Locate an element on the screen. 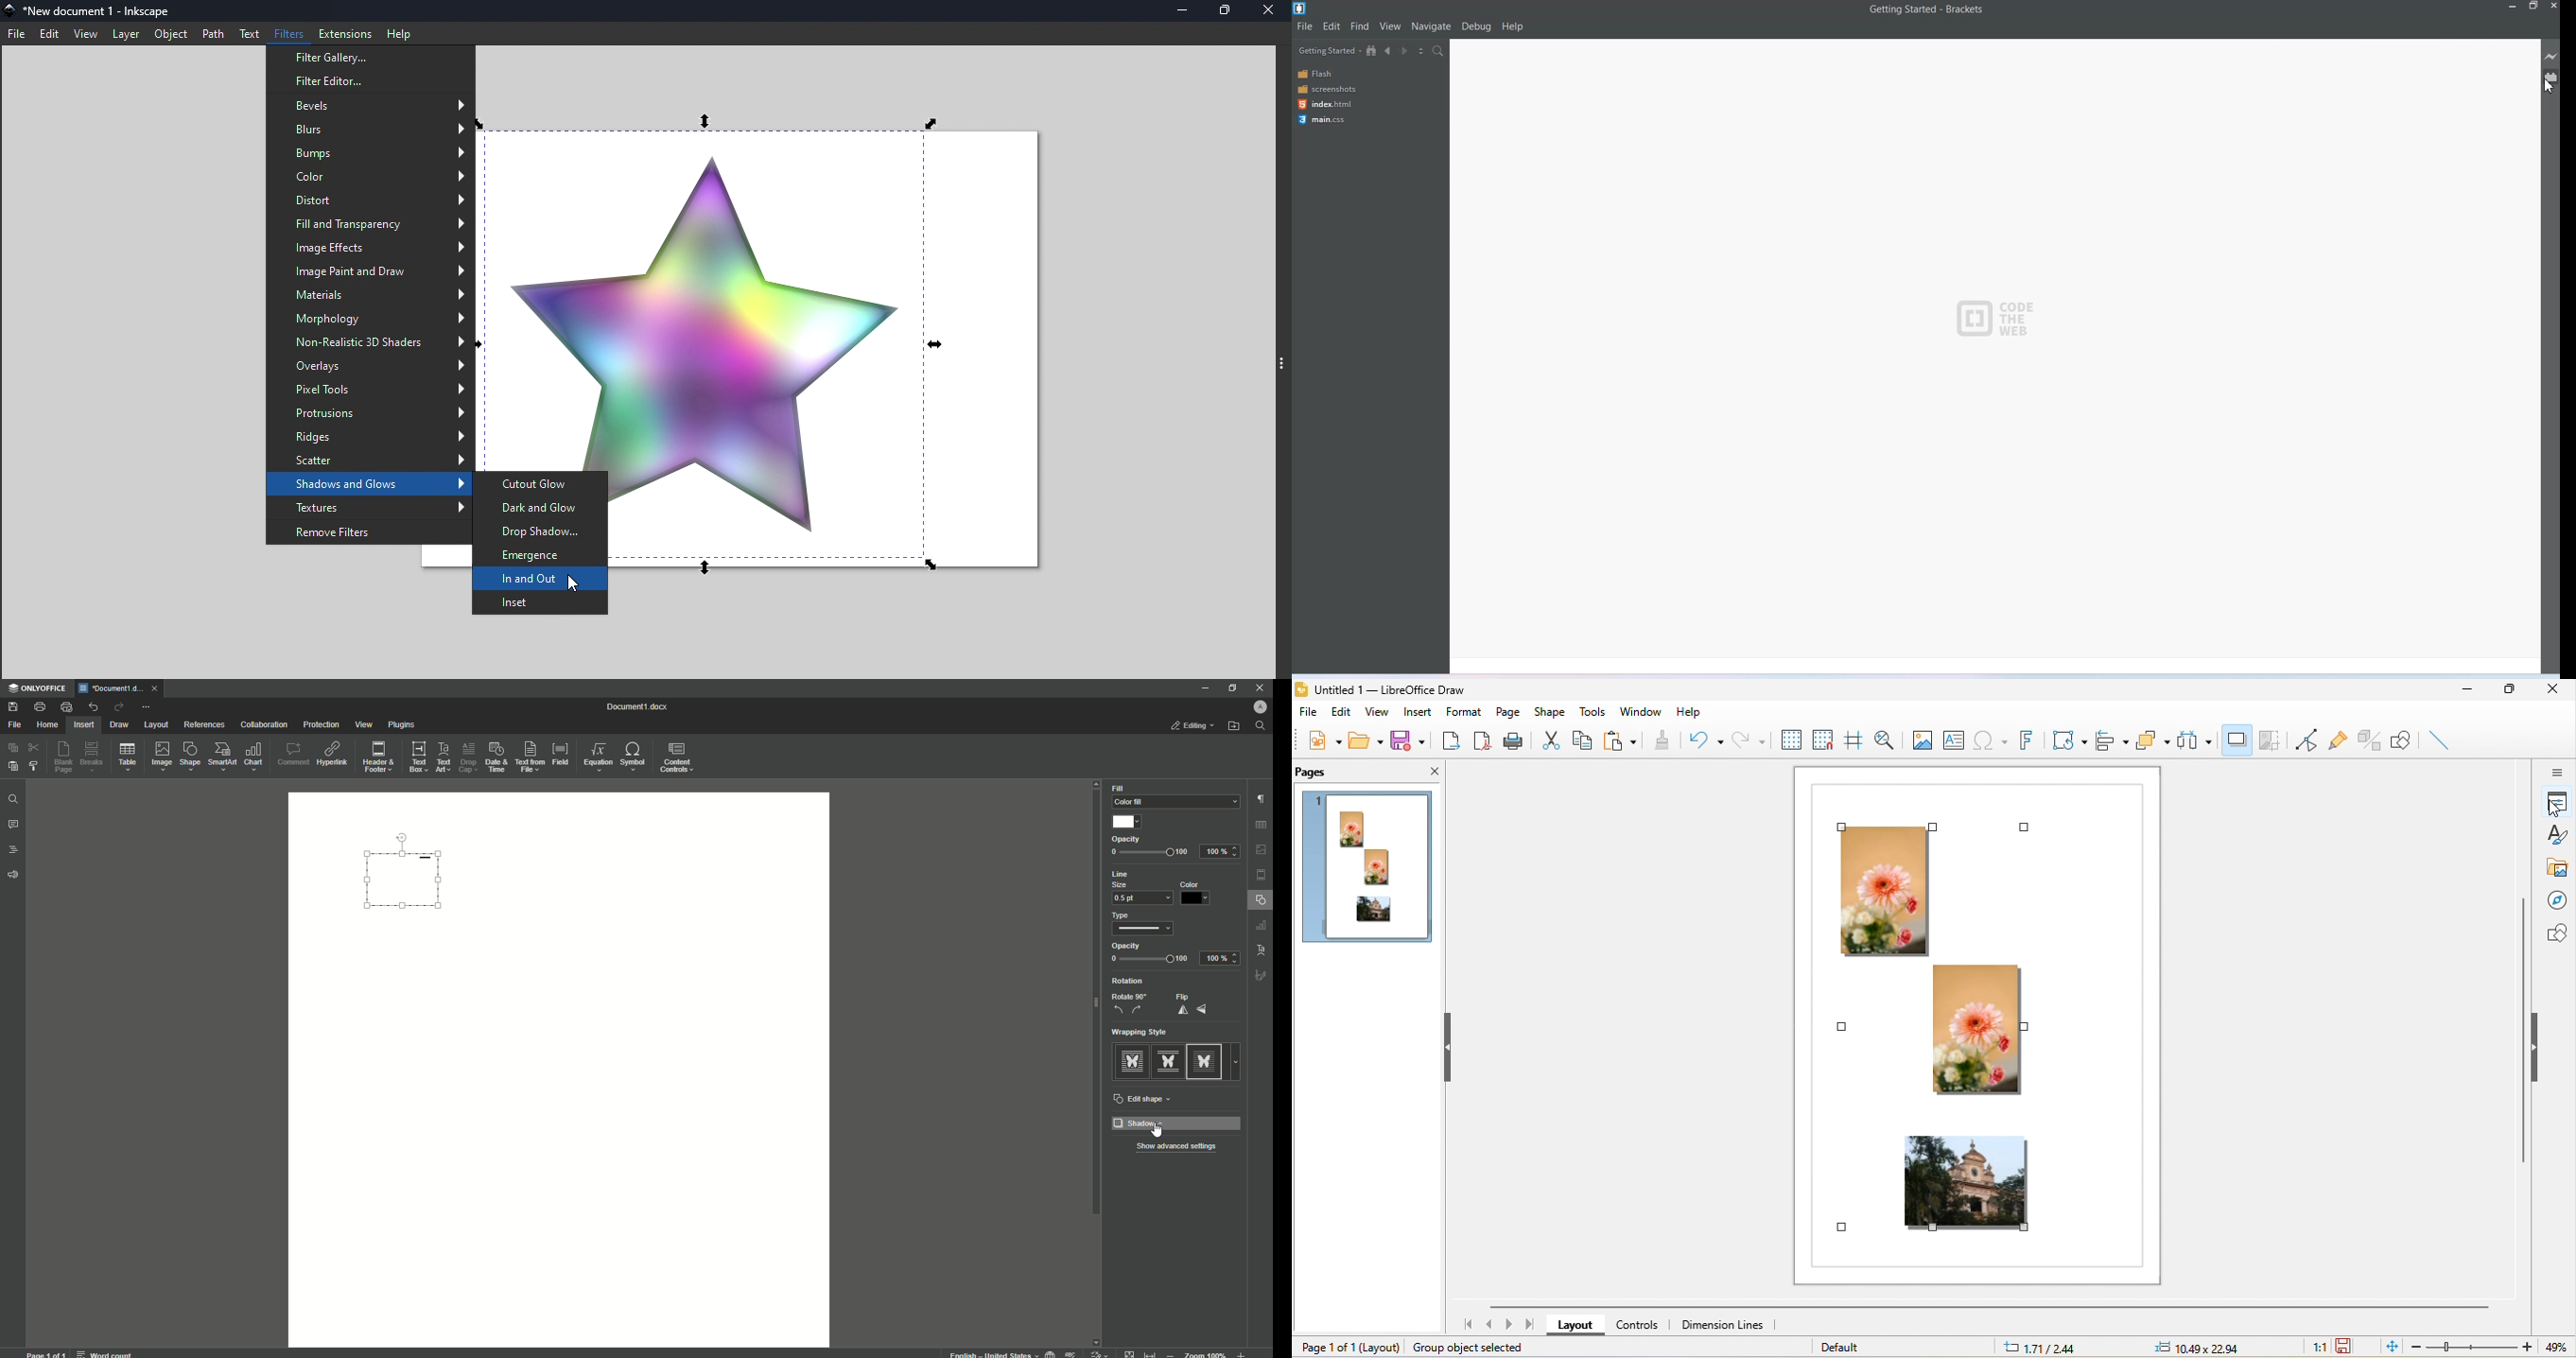 The height and width of the screenshot is (1372, 2576). track changes is located at coordinates (1100, 1353).